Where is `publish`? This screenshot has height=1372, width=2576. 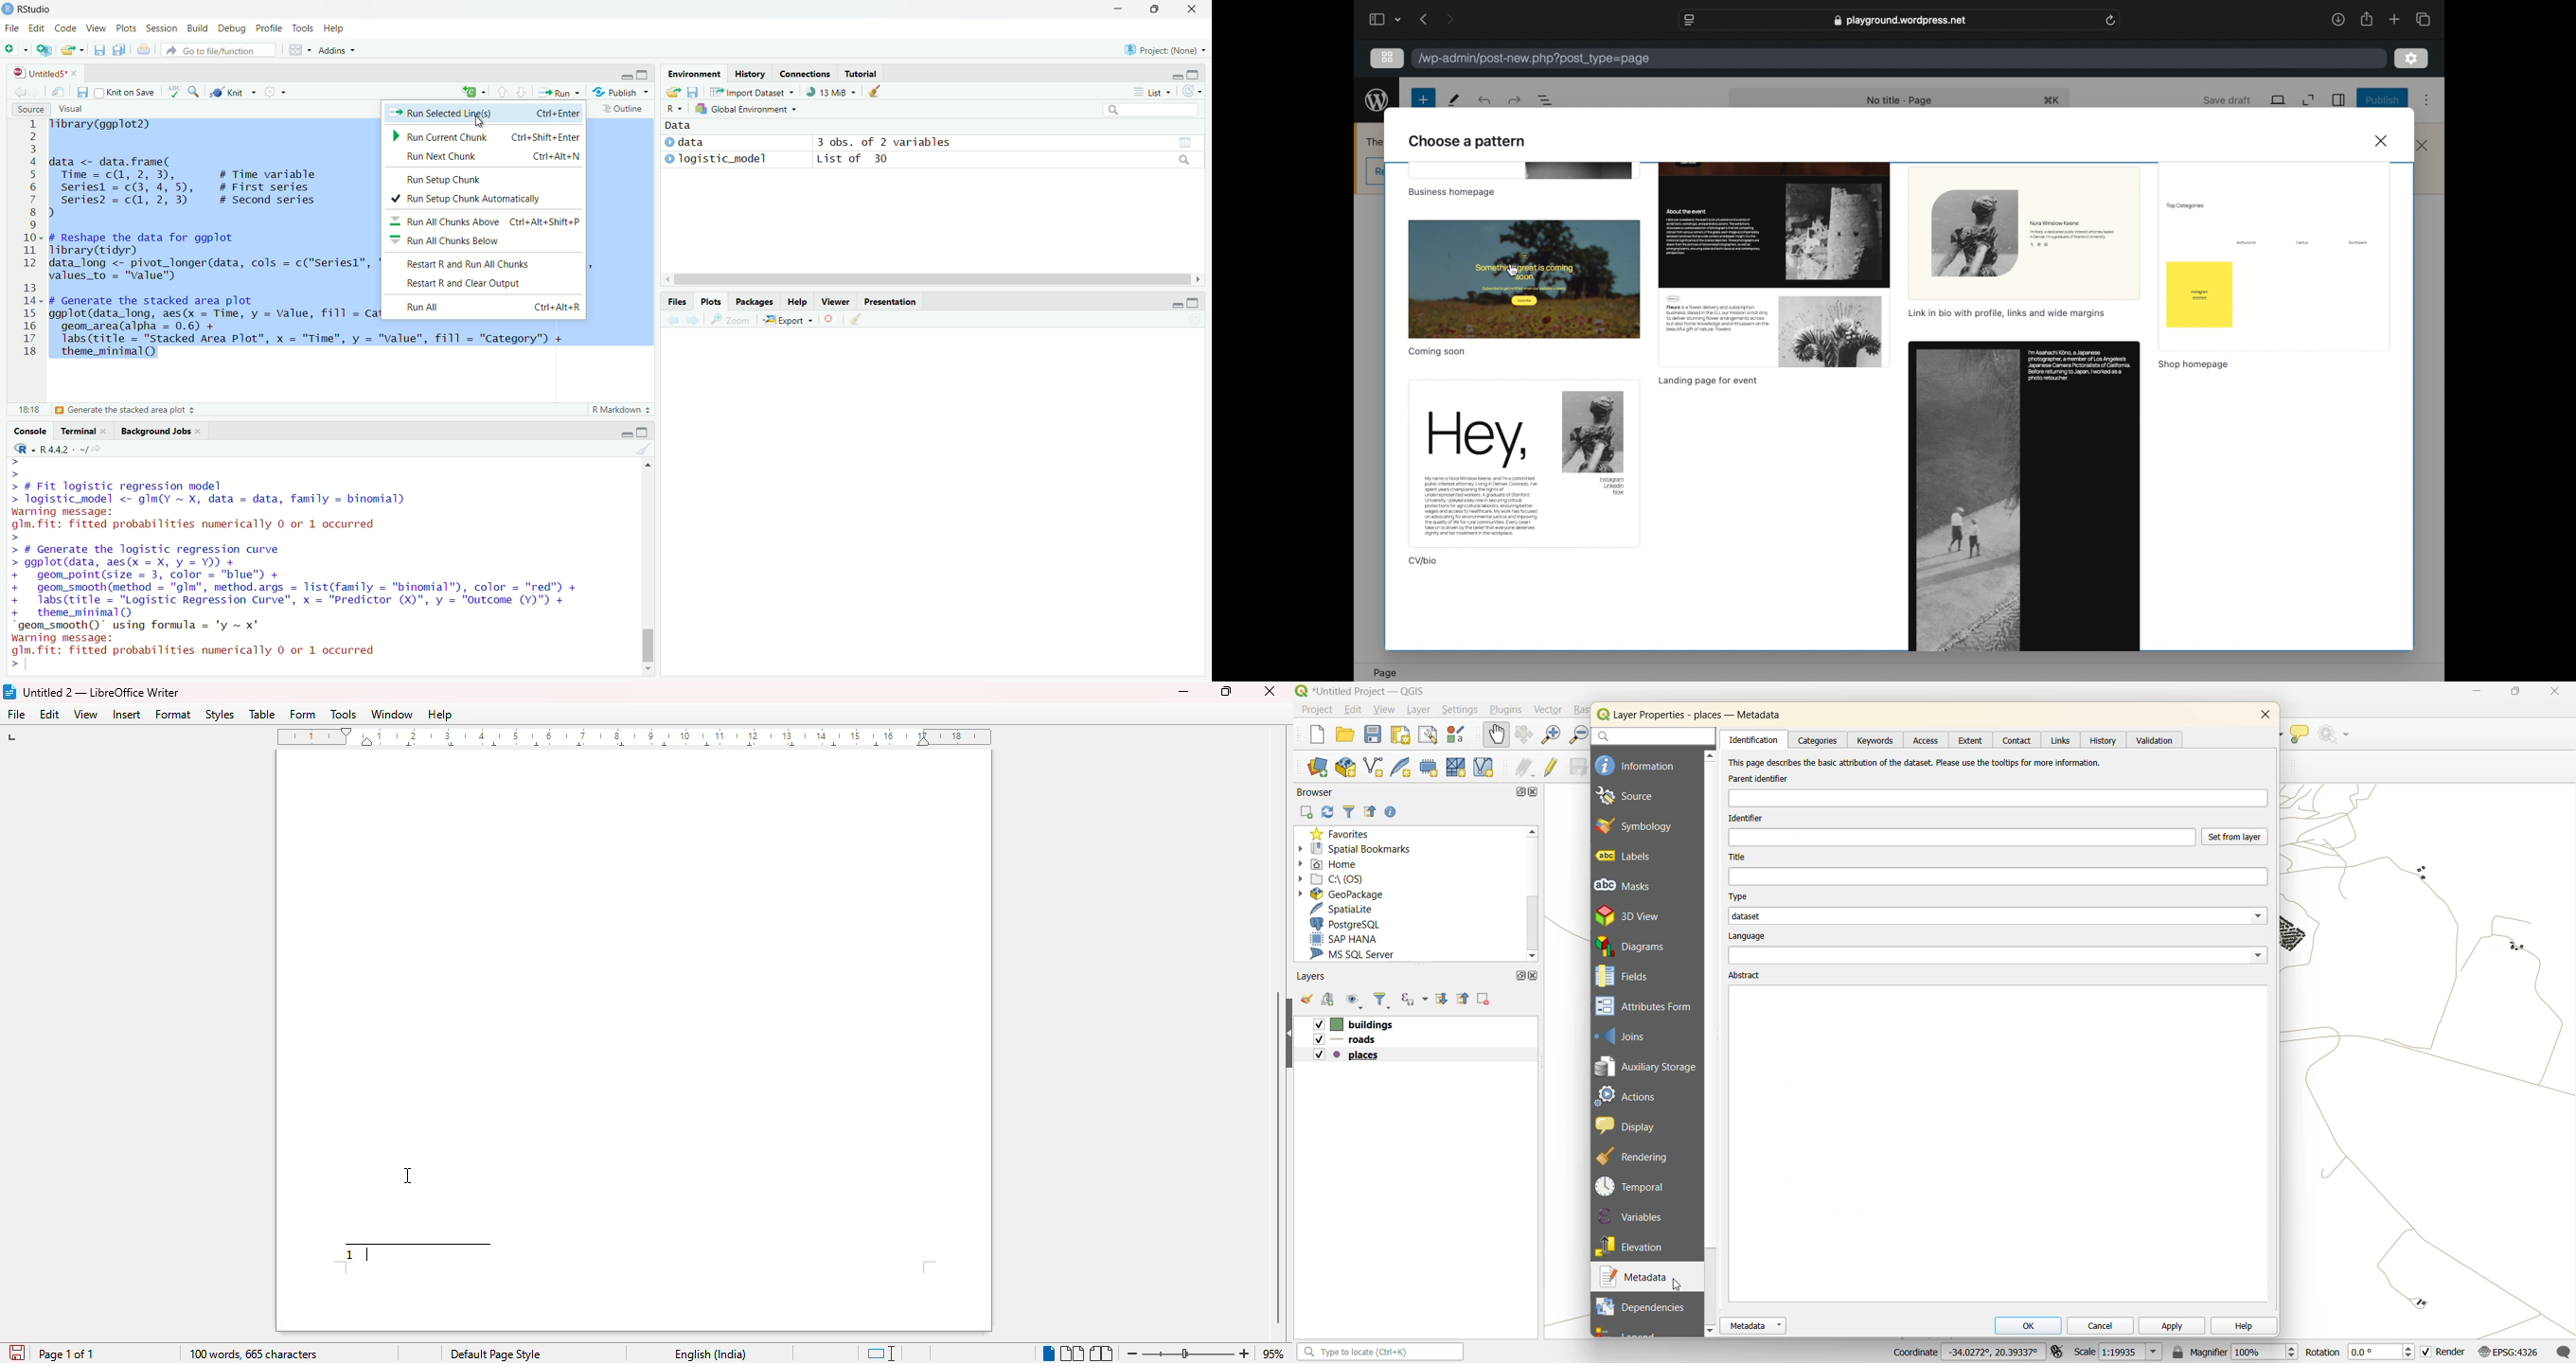 publish is located at coordinates (2381, 101).